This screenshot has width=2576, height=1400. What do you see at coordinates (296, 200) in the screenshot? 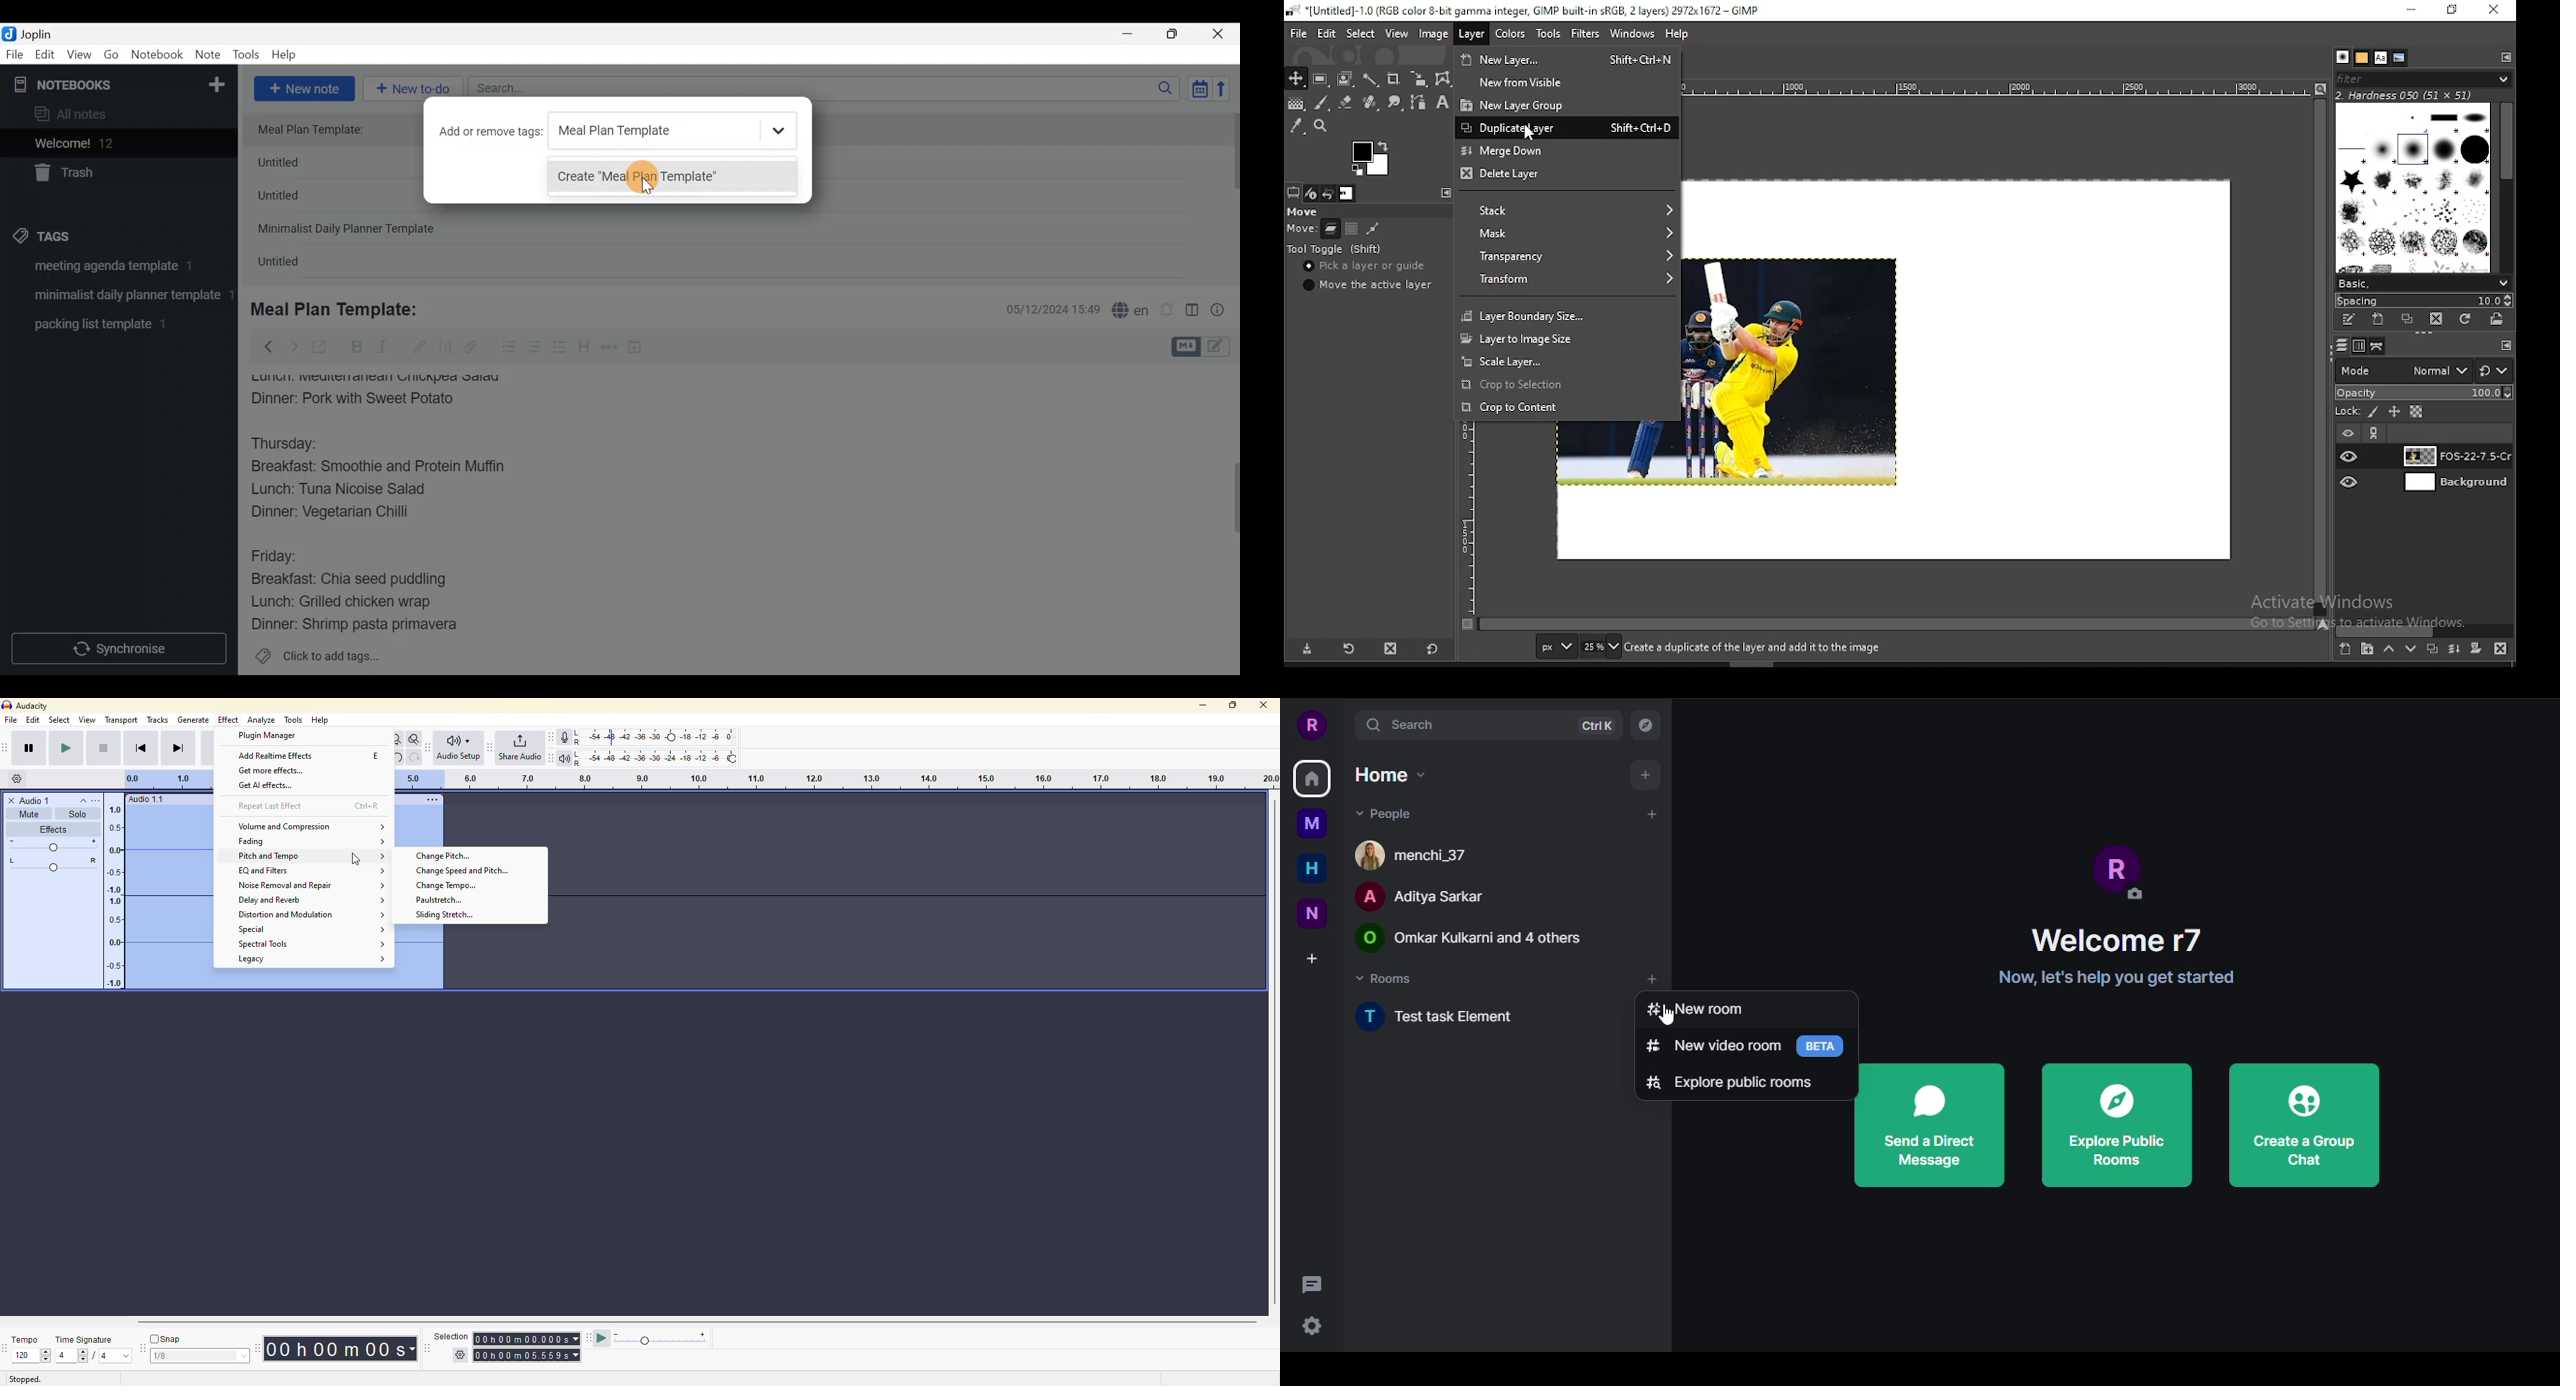
I see `Untitled` at bounding box center [296, 200].